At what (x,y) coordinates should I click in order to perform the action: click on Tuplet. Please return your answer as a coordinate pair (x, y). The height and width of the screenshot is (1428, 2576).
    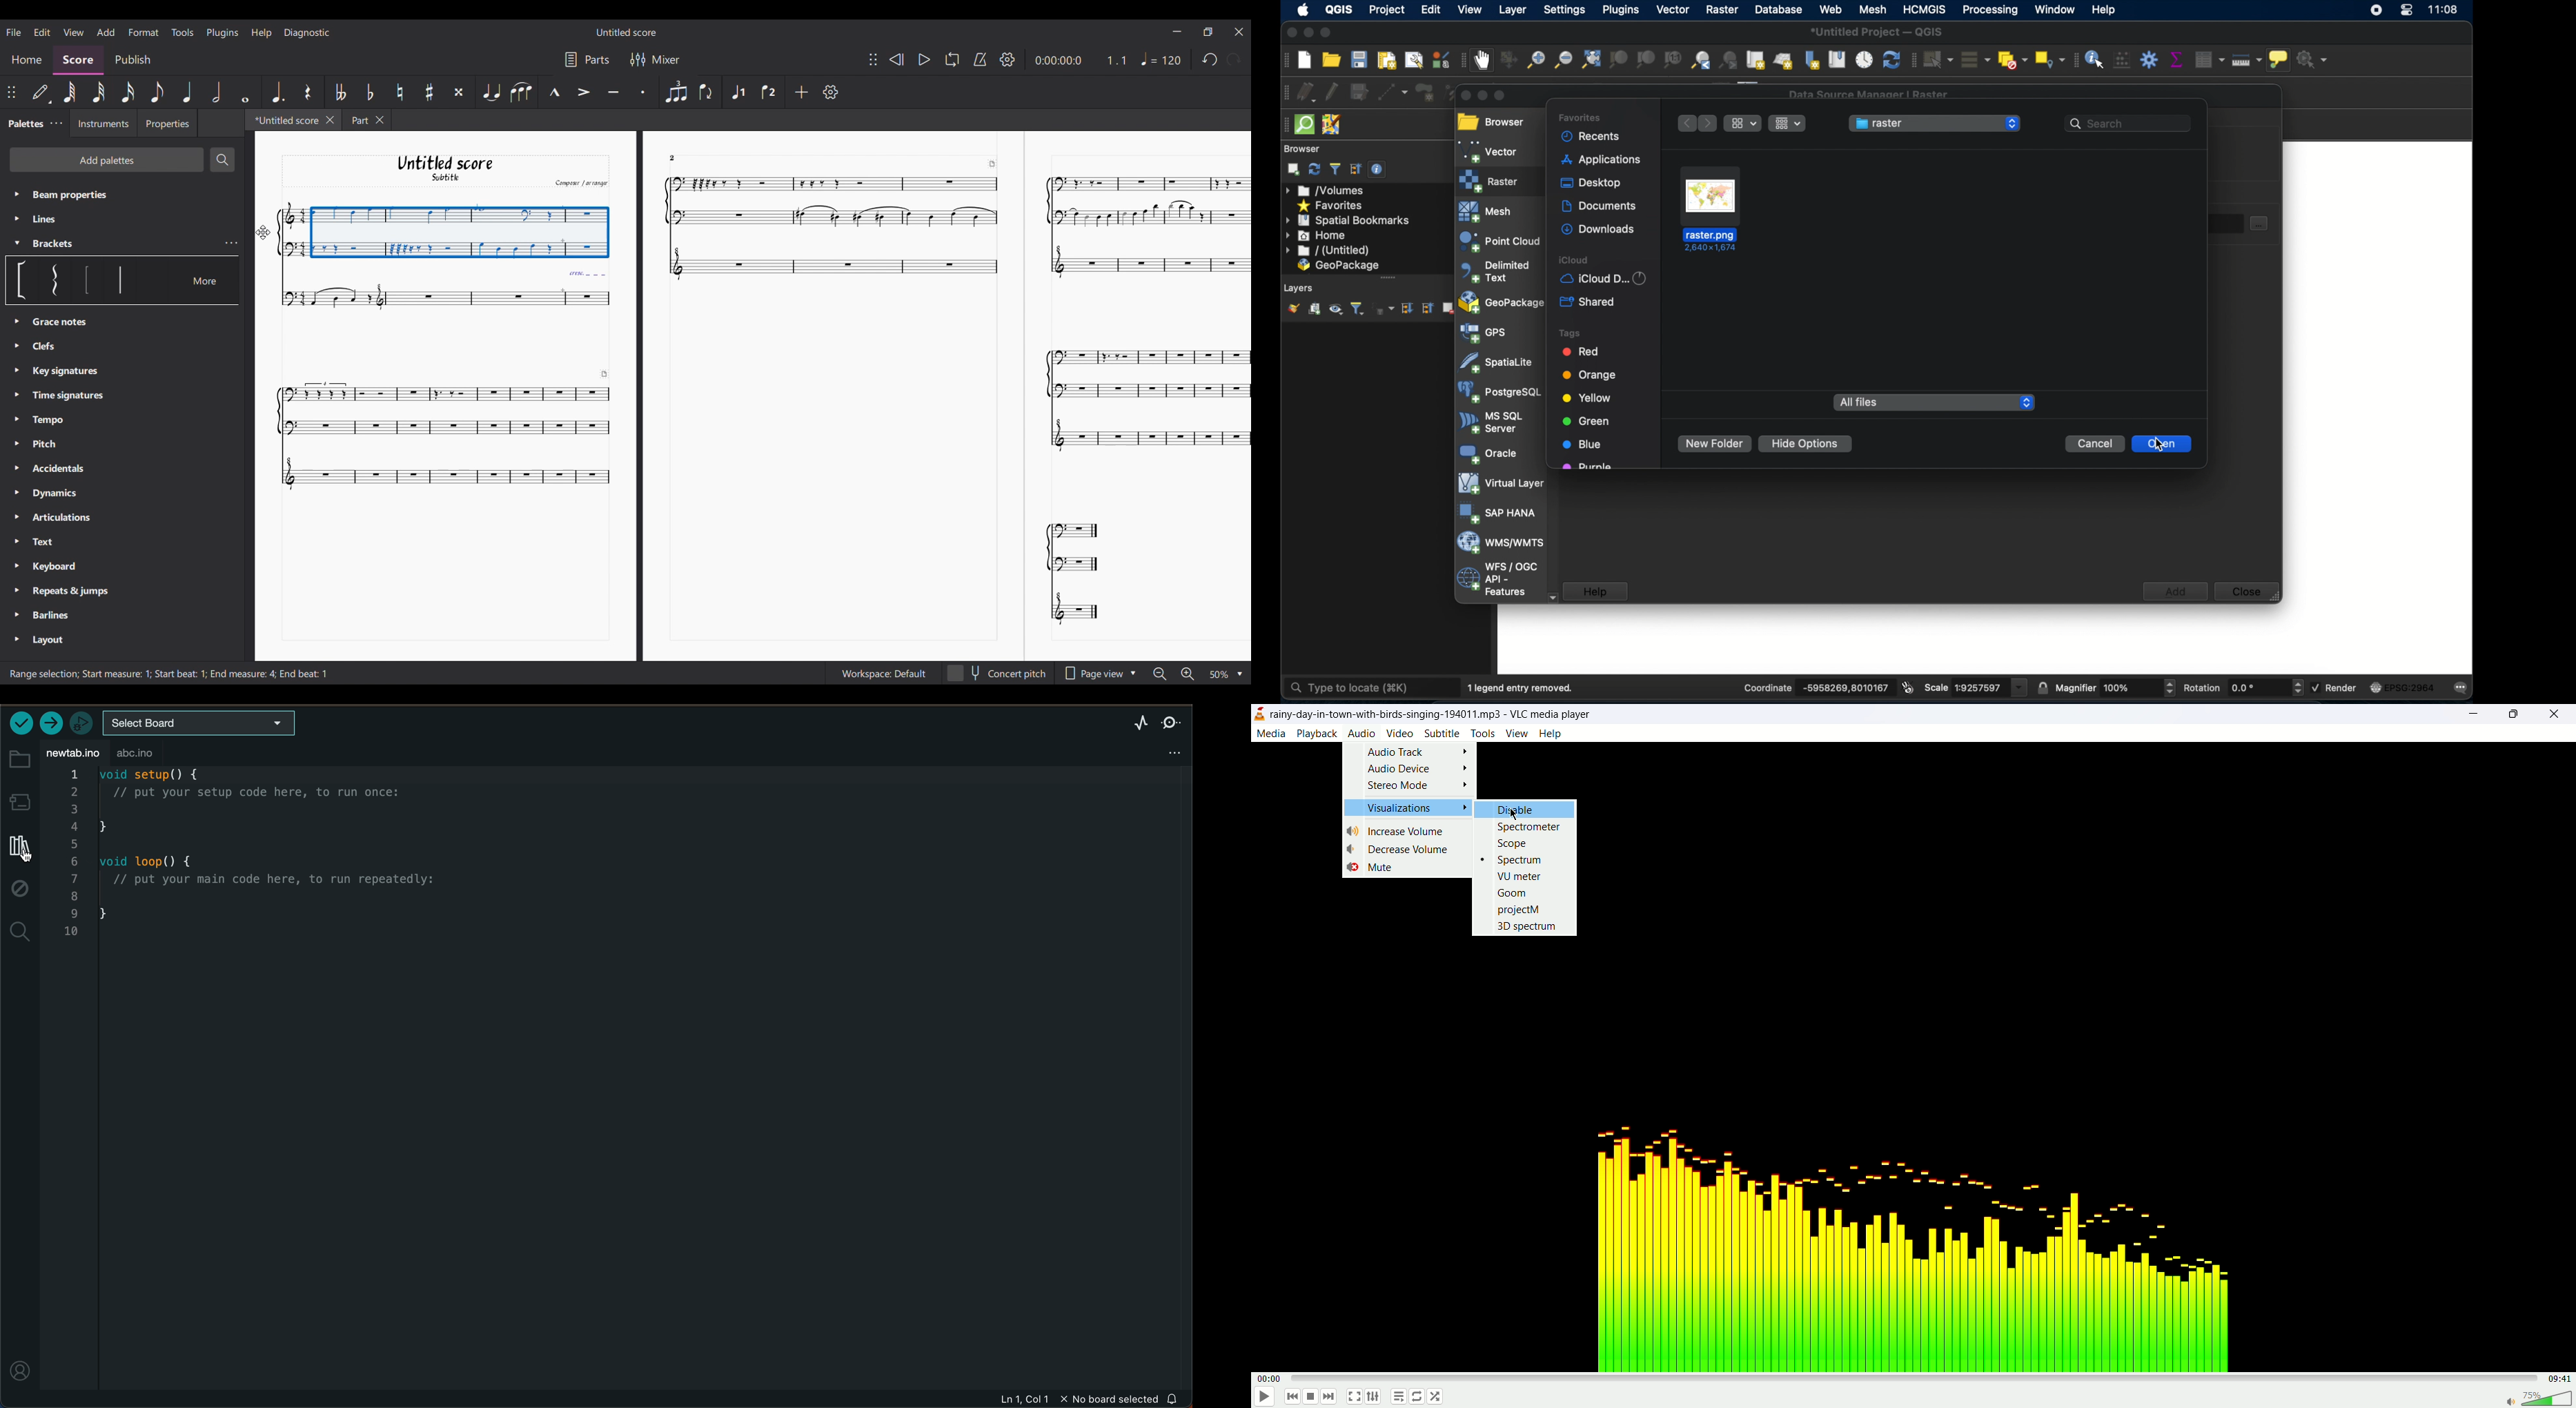
    Looking at the image, I should click on (675, 91).